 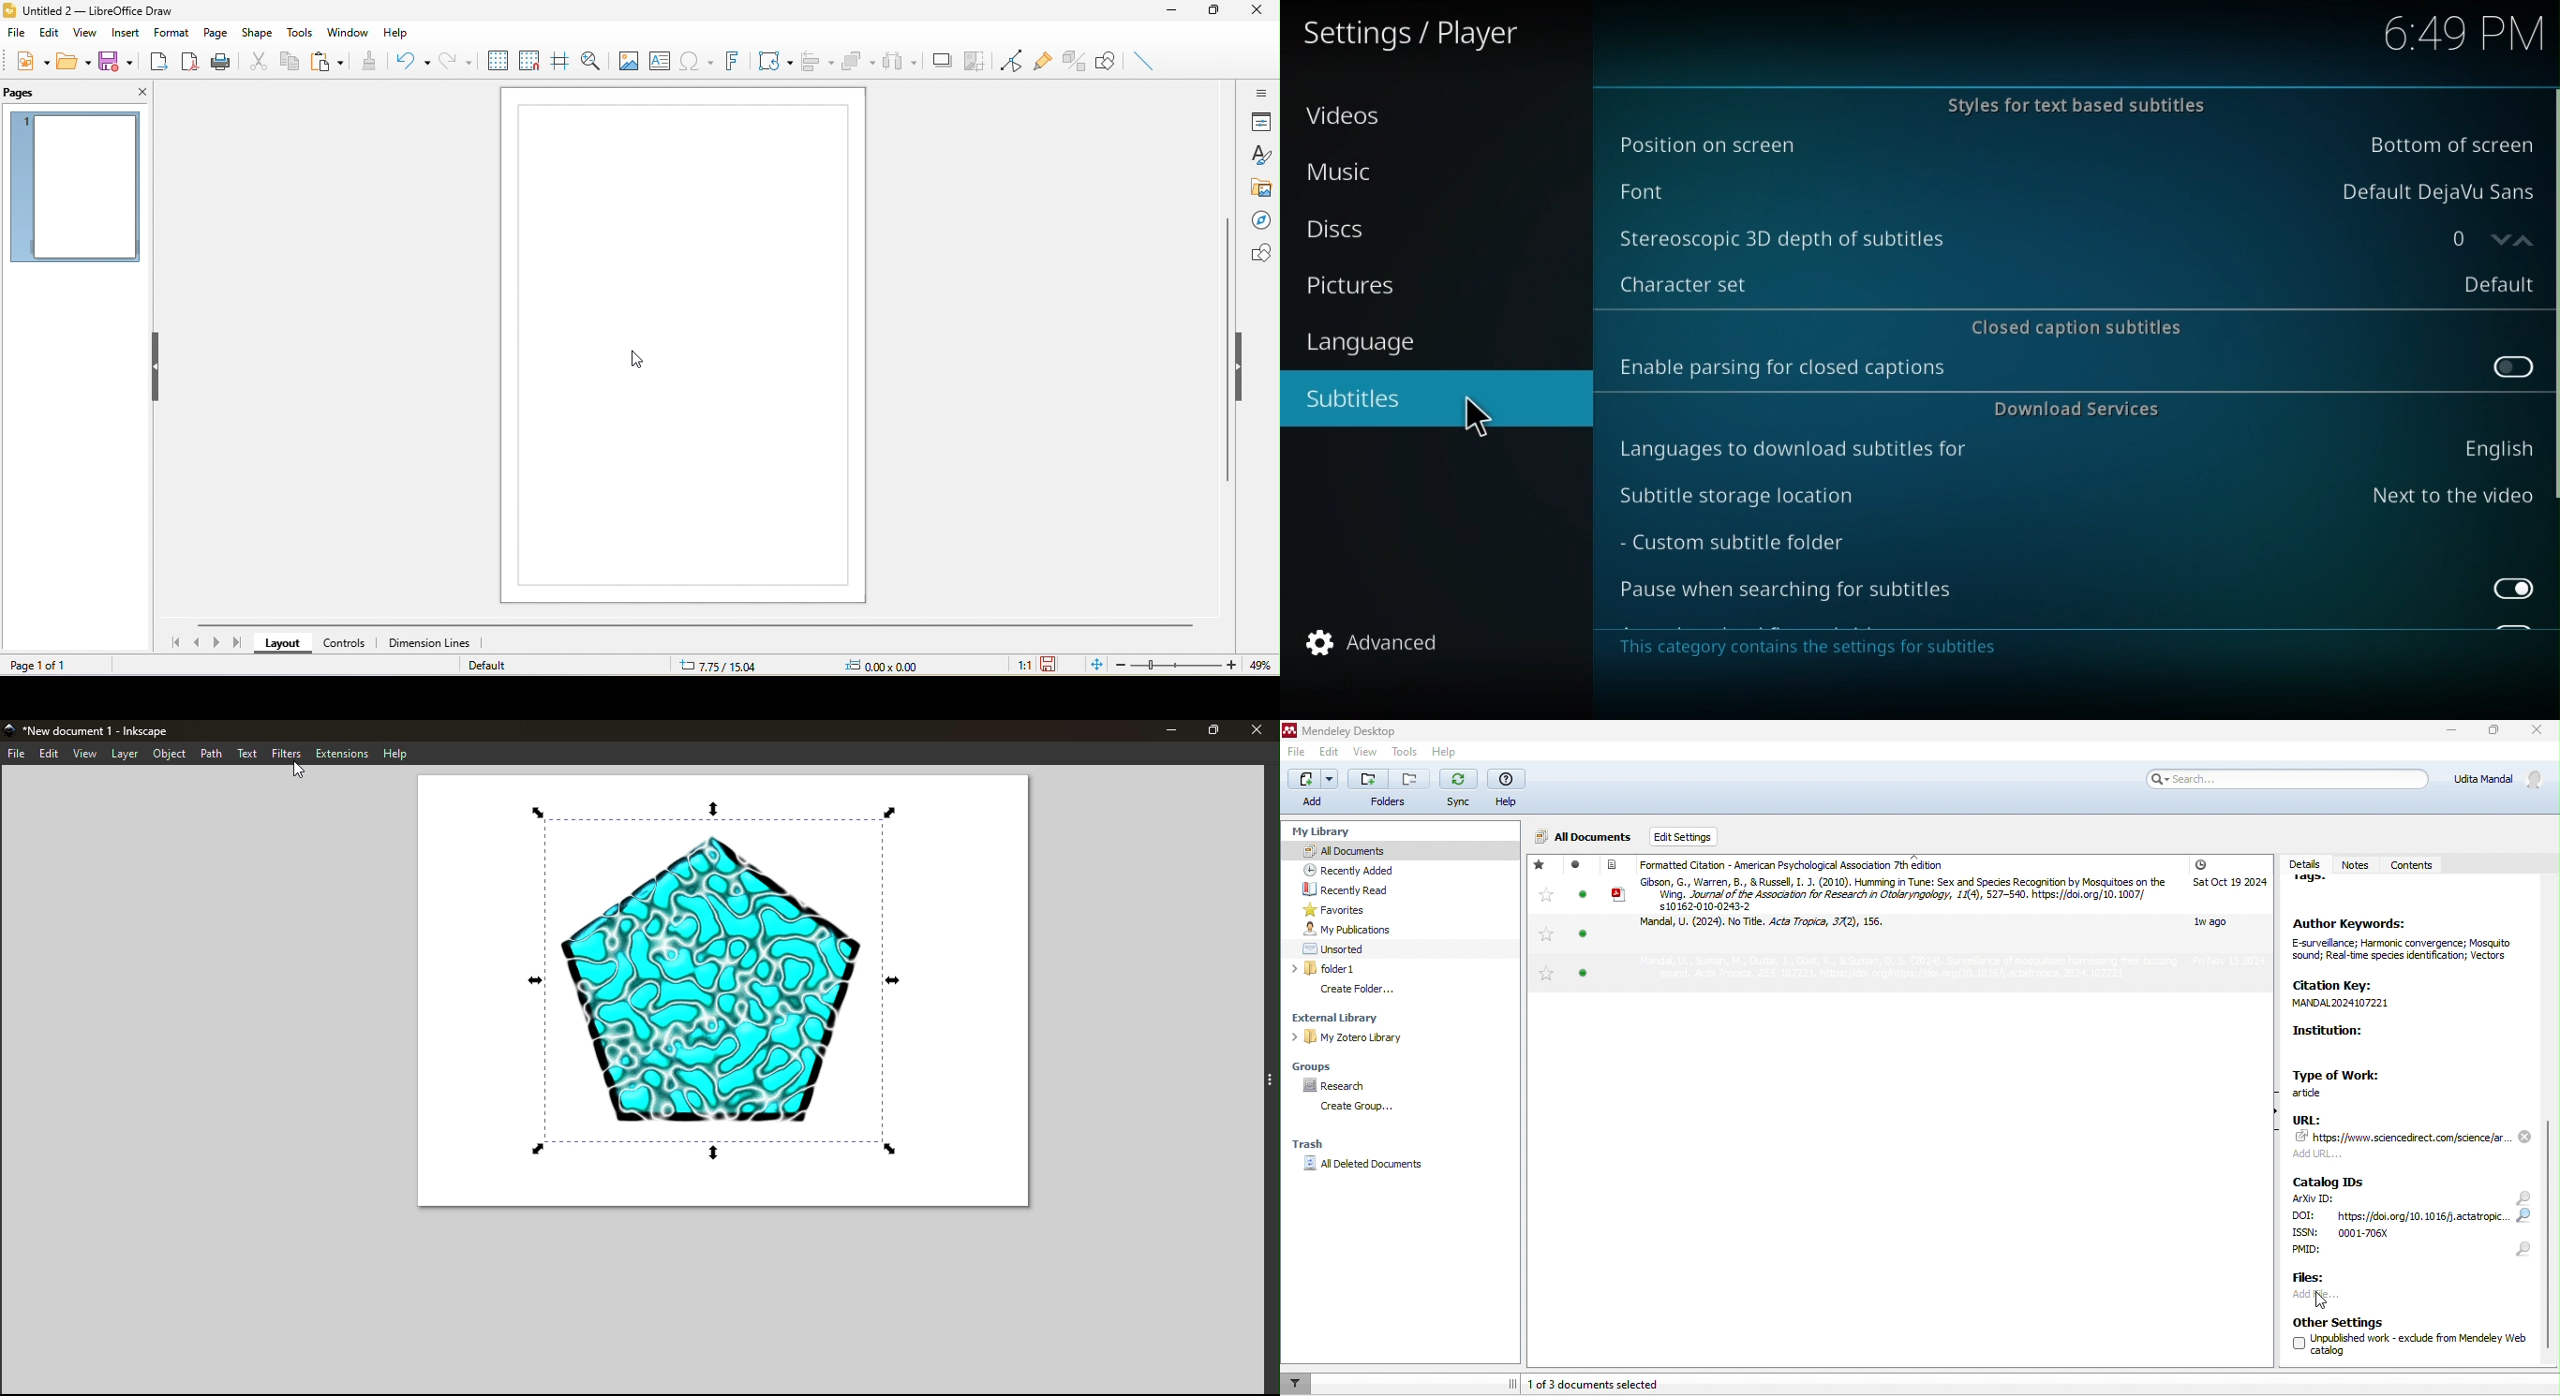 I want to click on minimize, so click(x=2448, y=732).